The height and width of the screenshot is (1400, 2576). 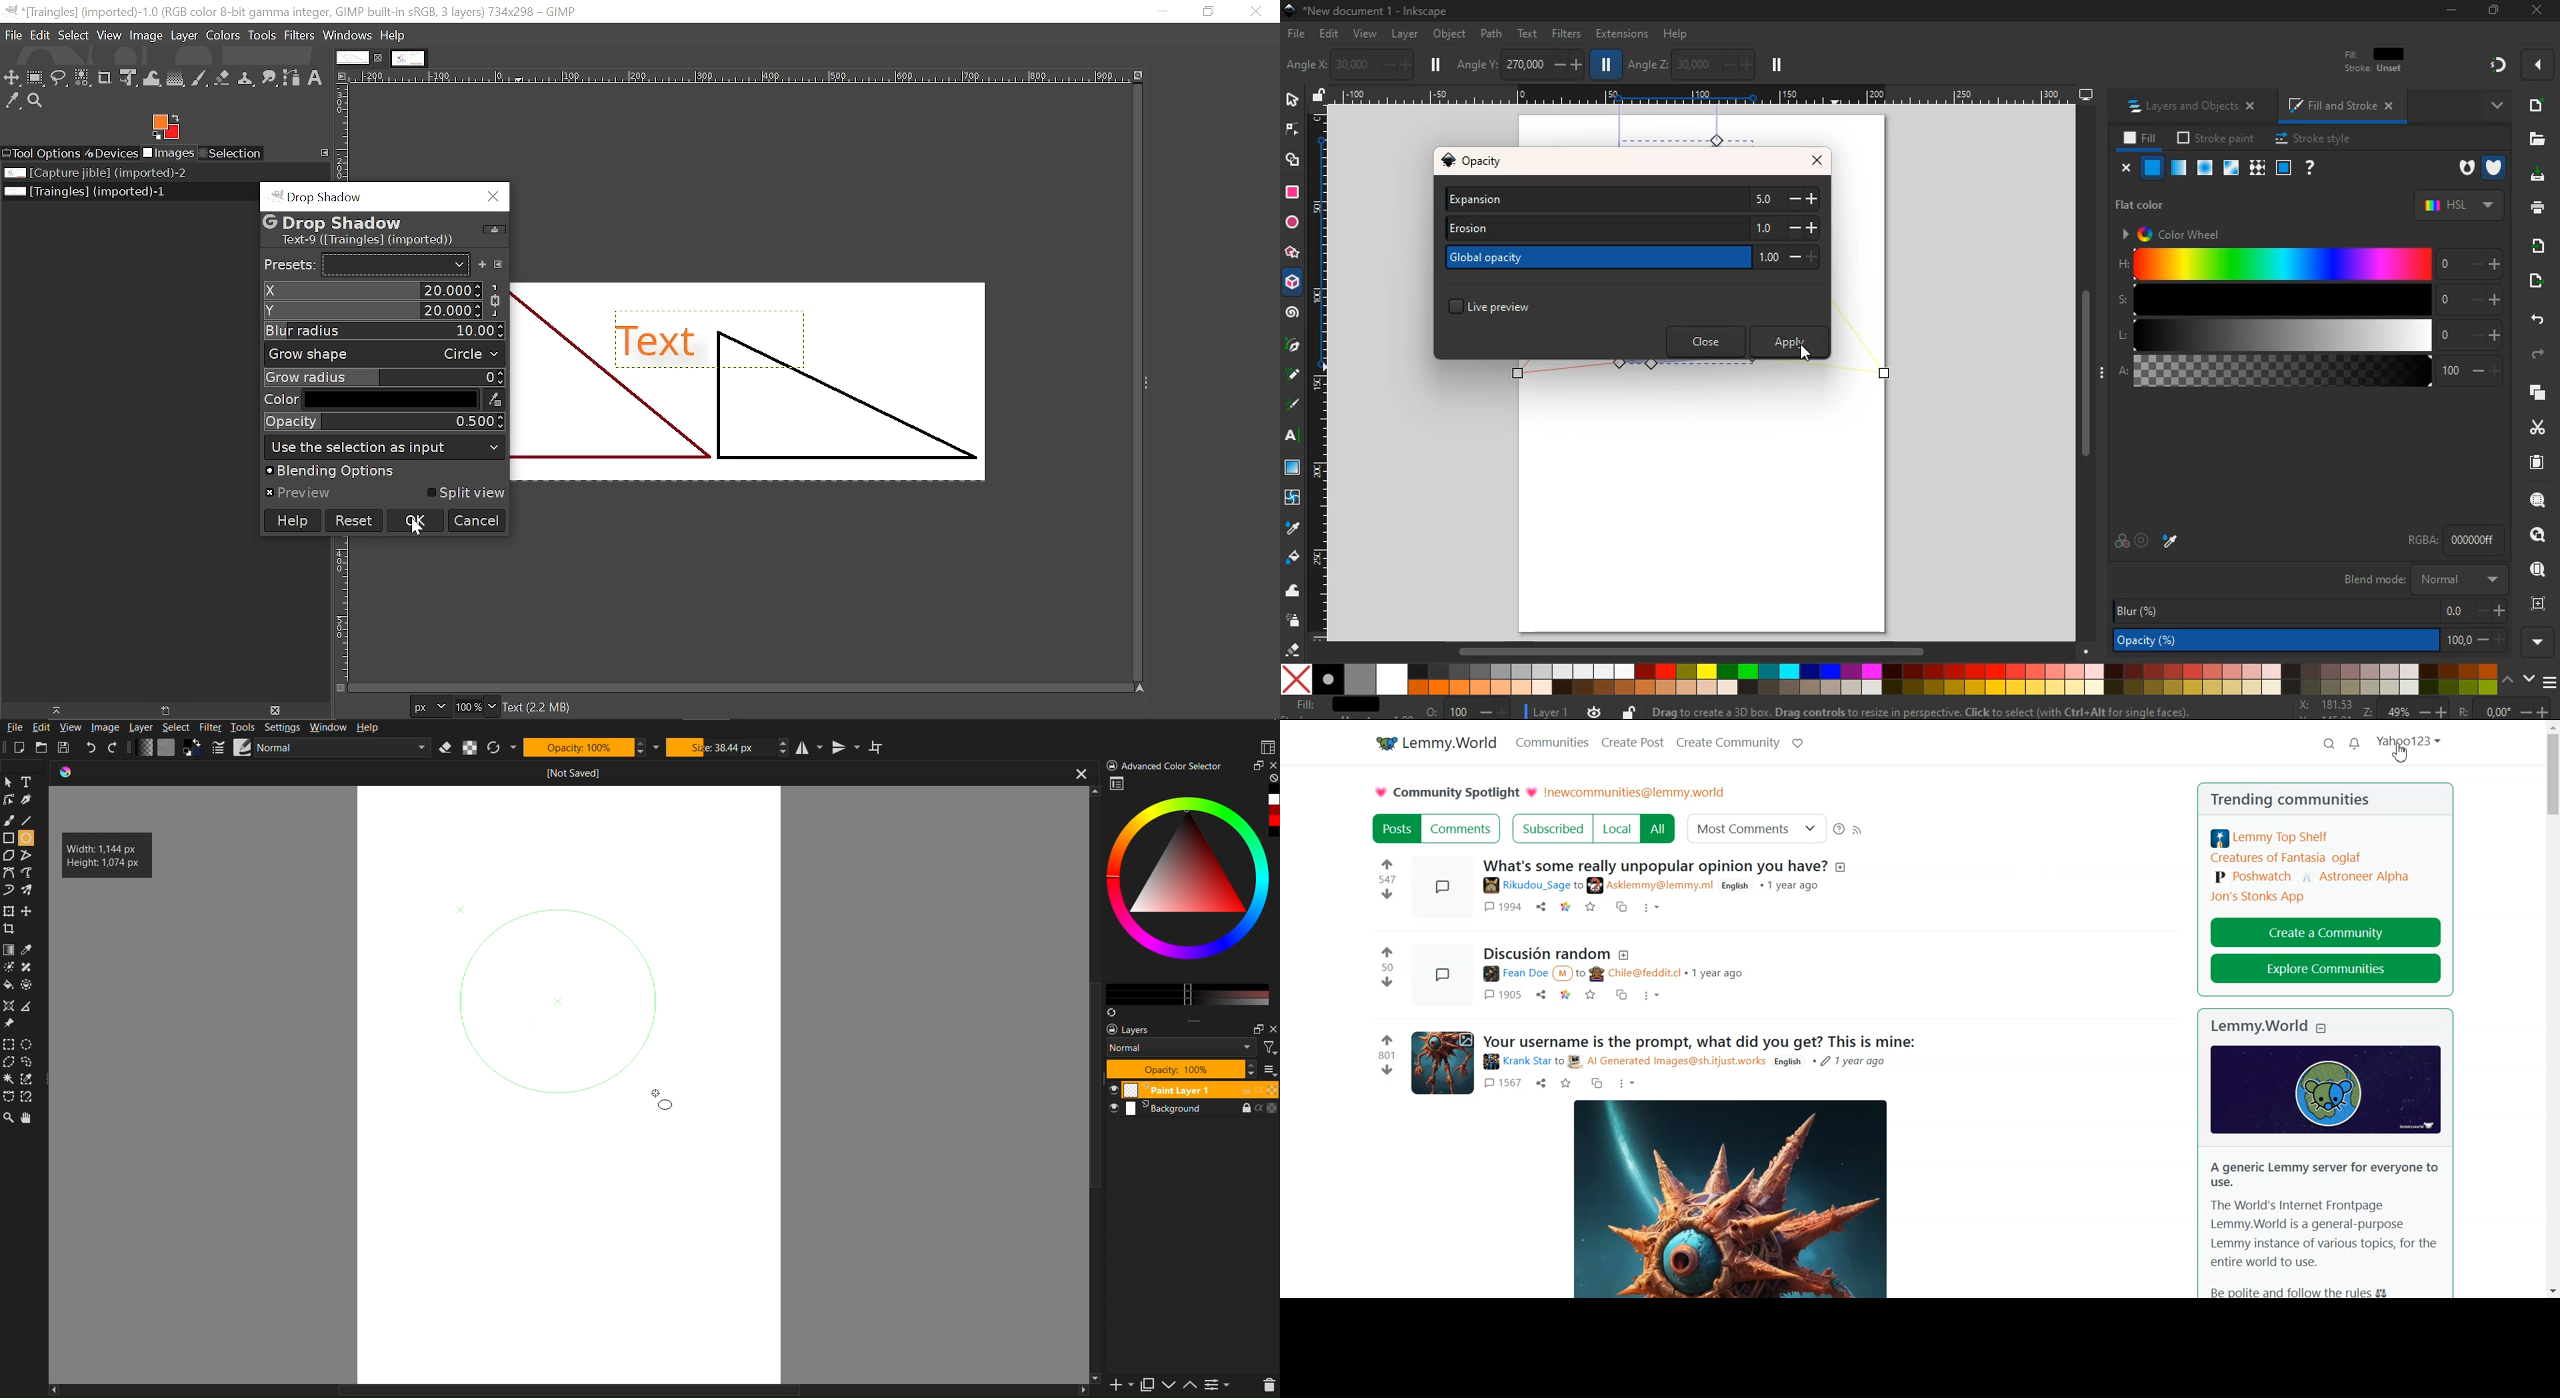 I want to click on angle y, so click(x=1519, y=63).